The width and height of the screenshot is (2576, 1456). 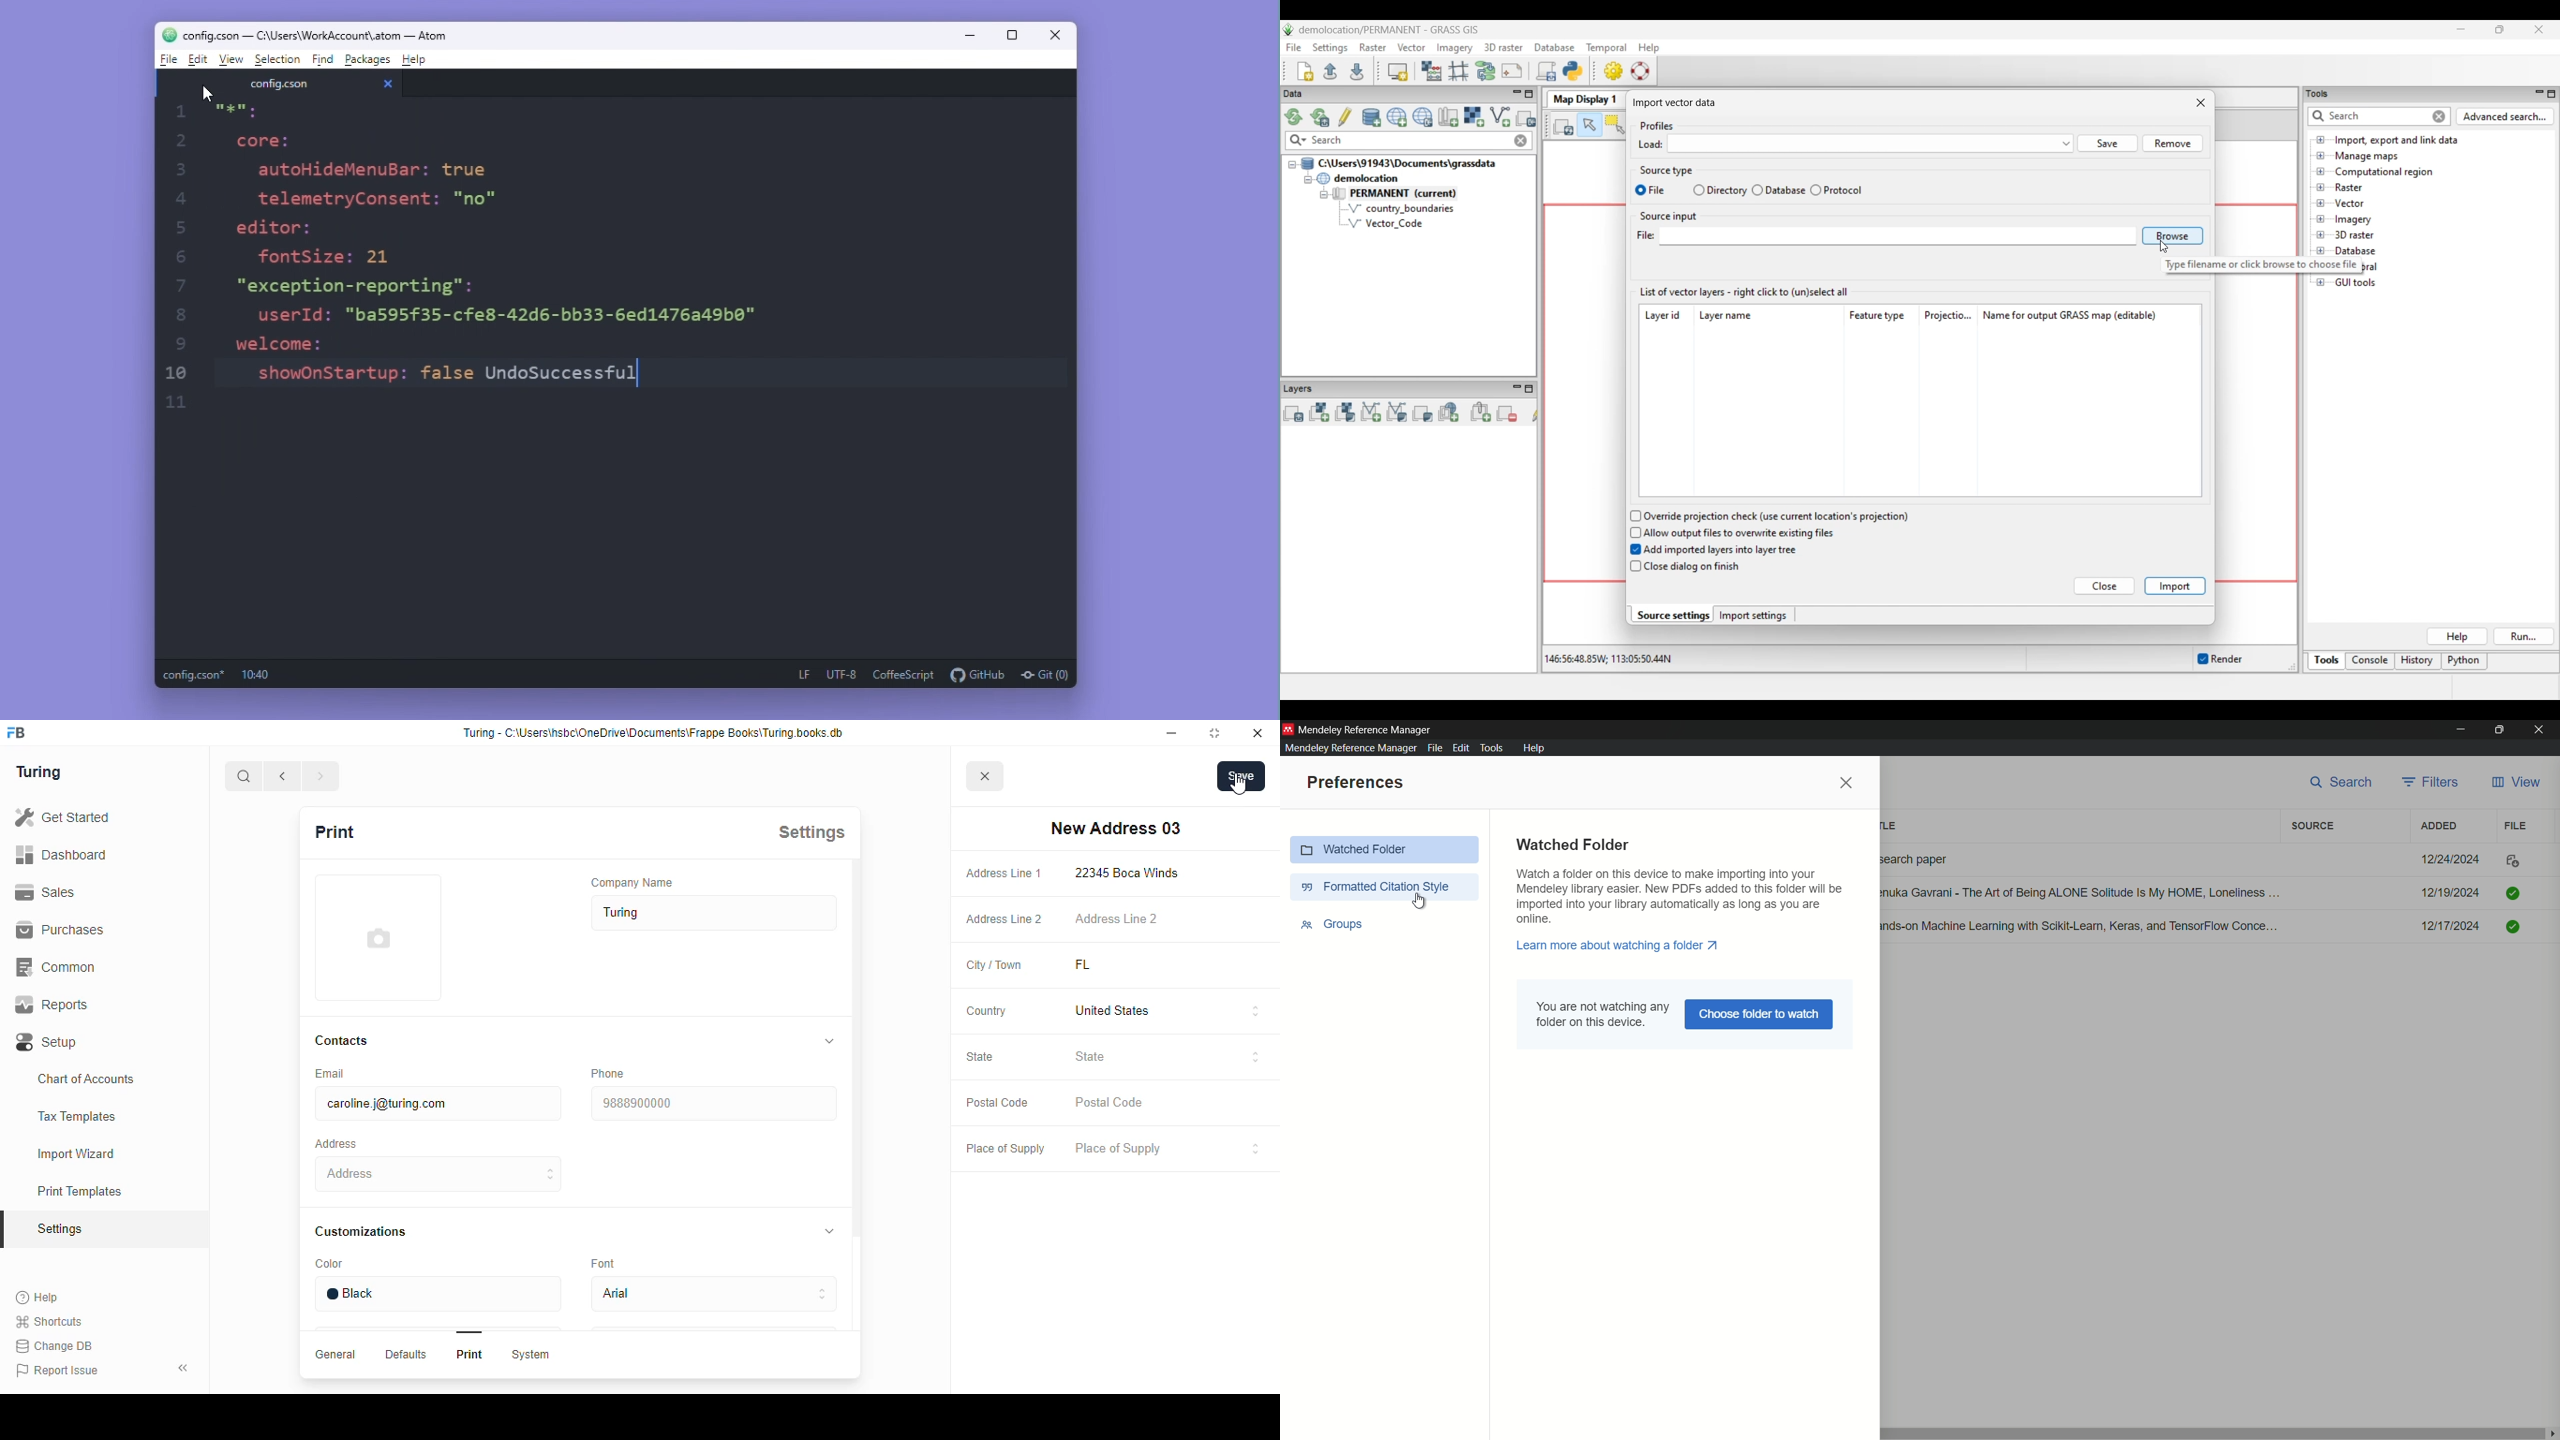 What do you see at coordinates (80, 1191) in the screenshot?
I see `print templates` at bounding box center [80, 1191].